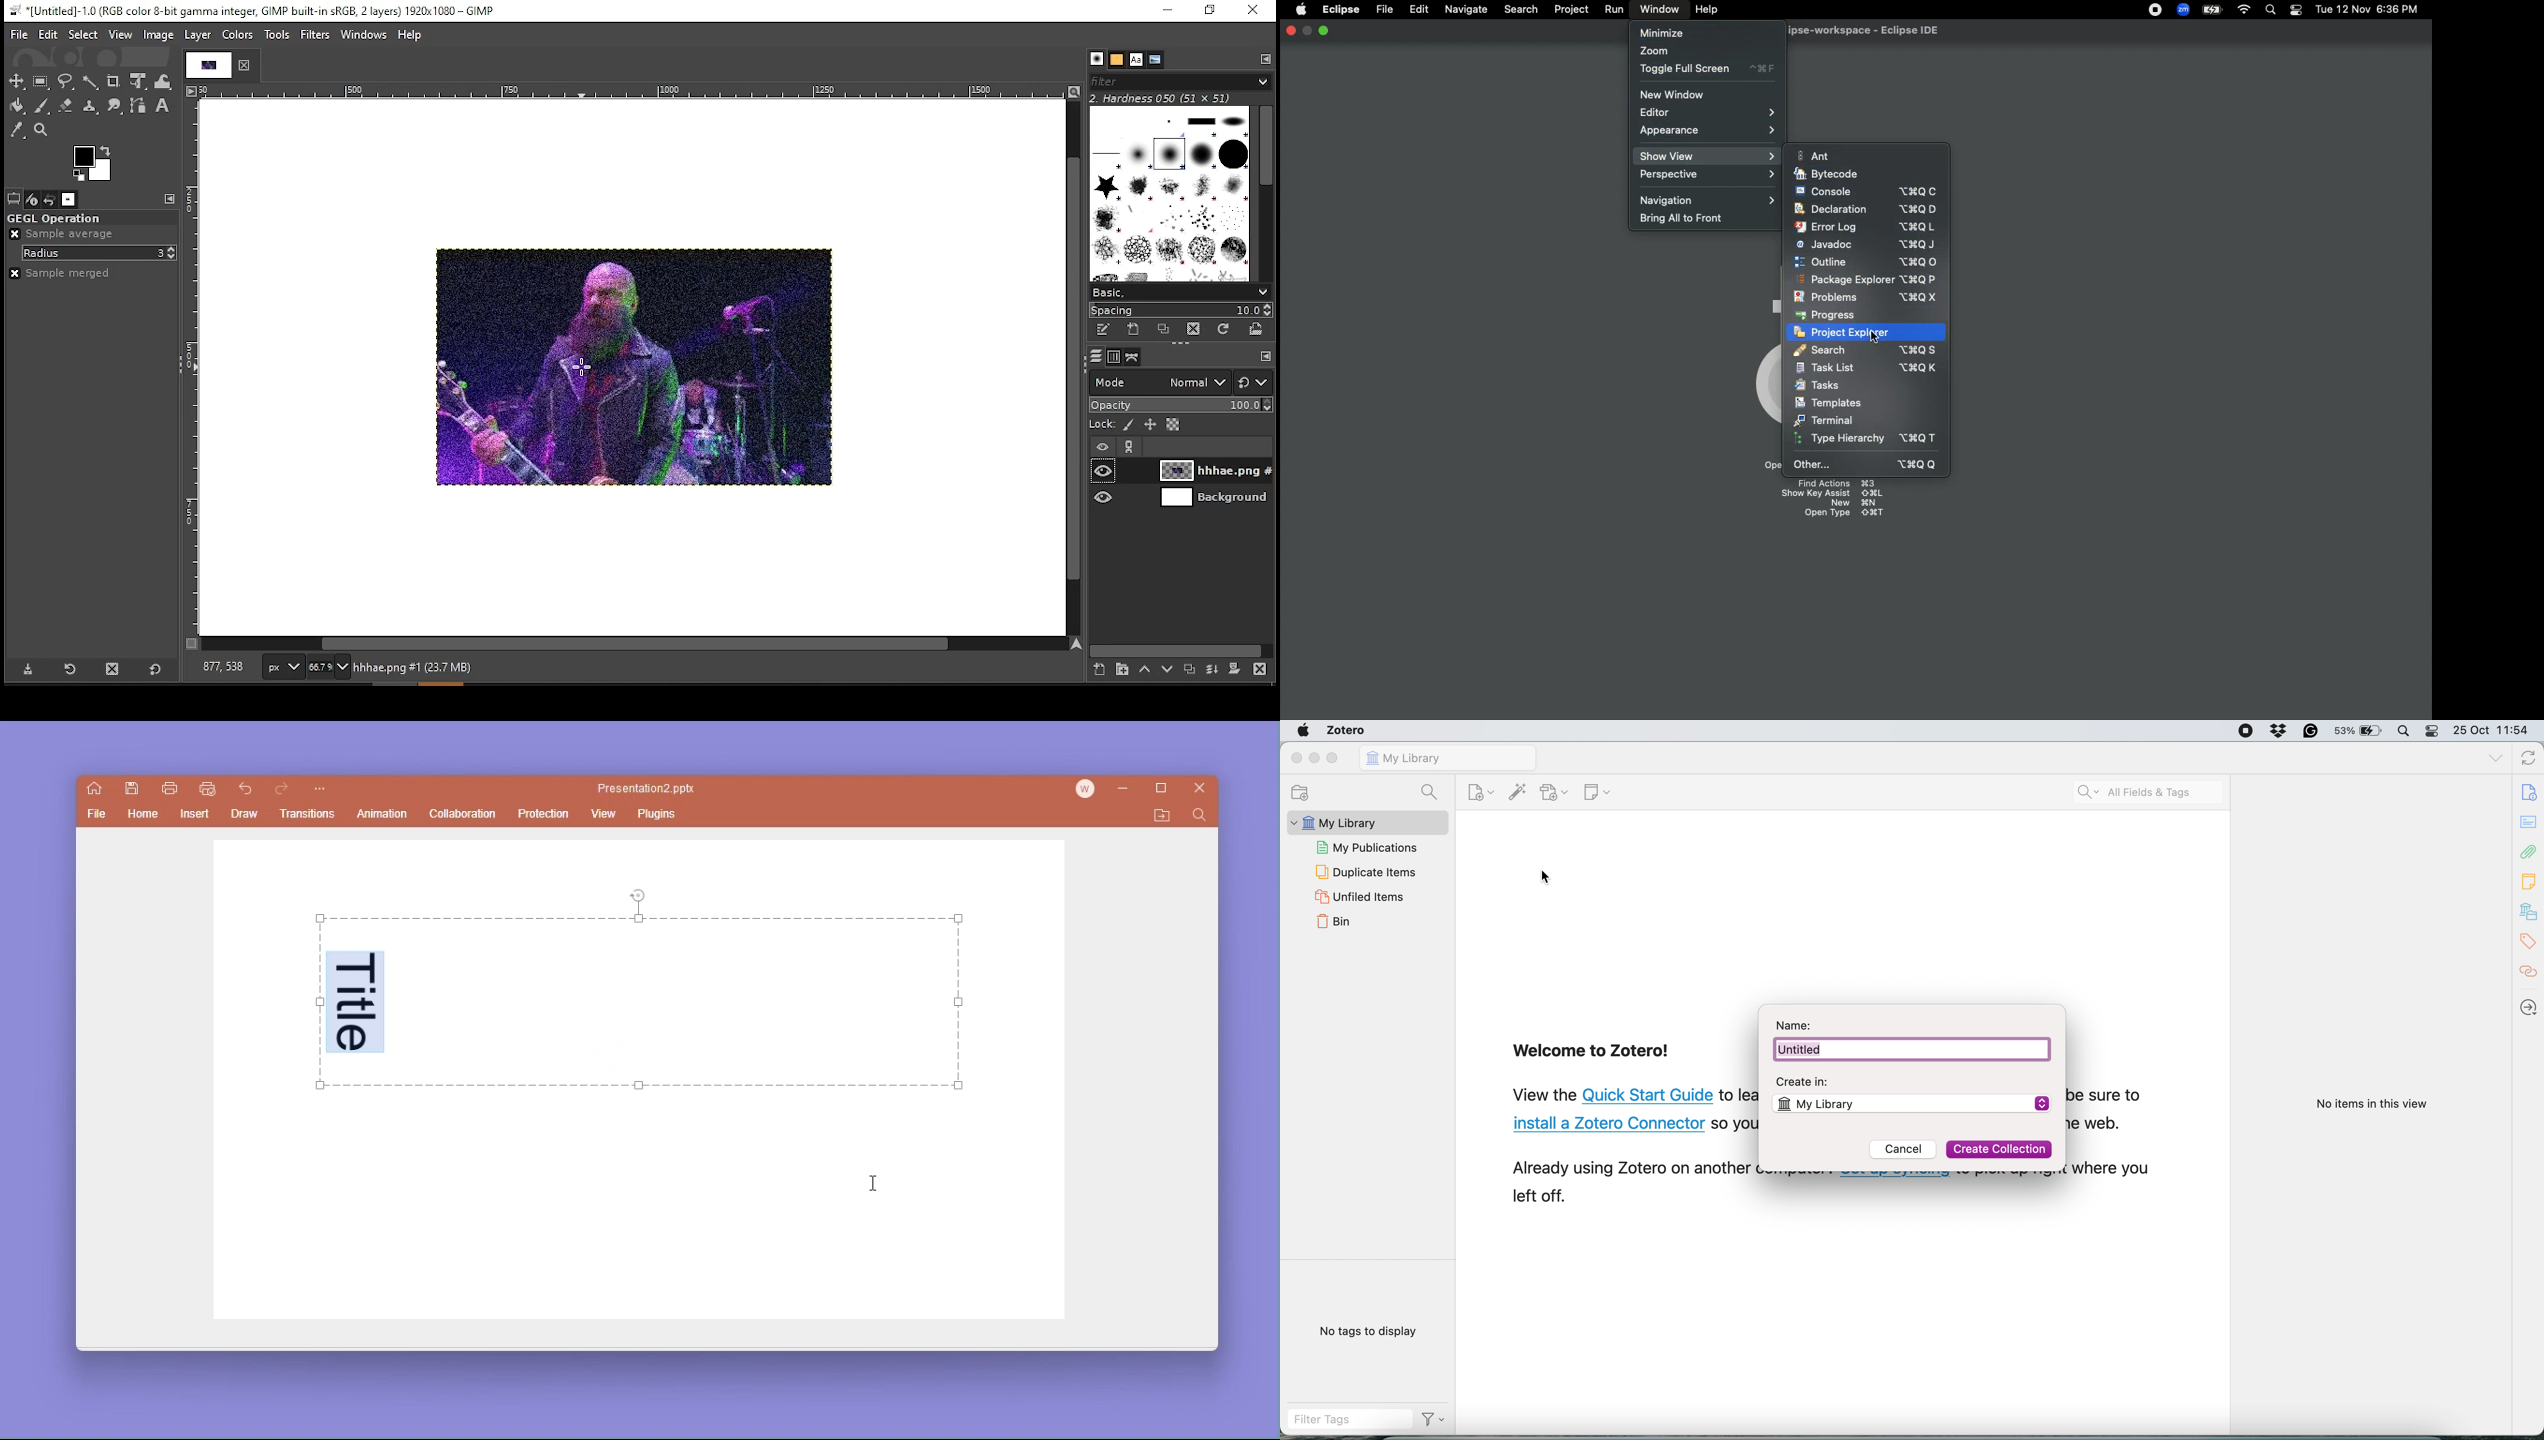  Describe the element at coordinates (1075, 369) in the screenshot. I see `vertical scroll bar` at that location.